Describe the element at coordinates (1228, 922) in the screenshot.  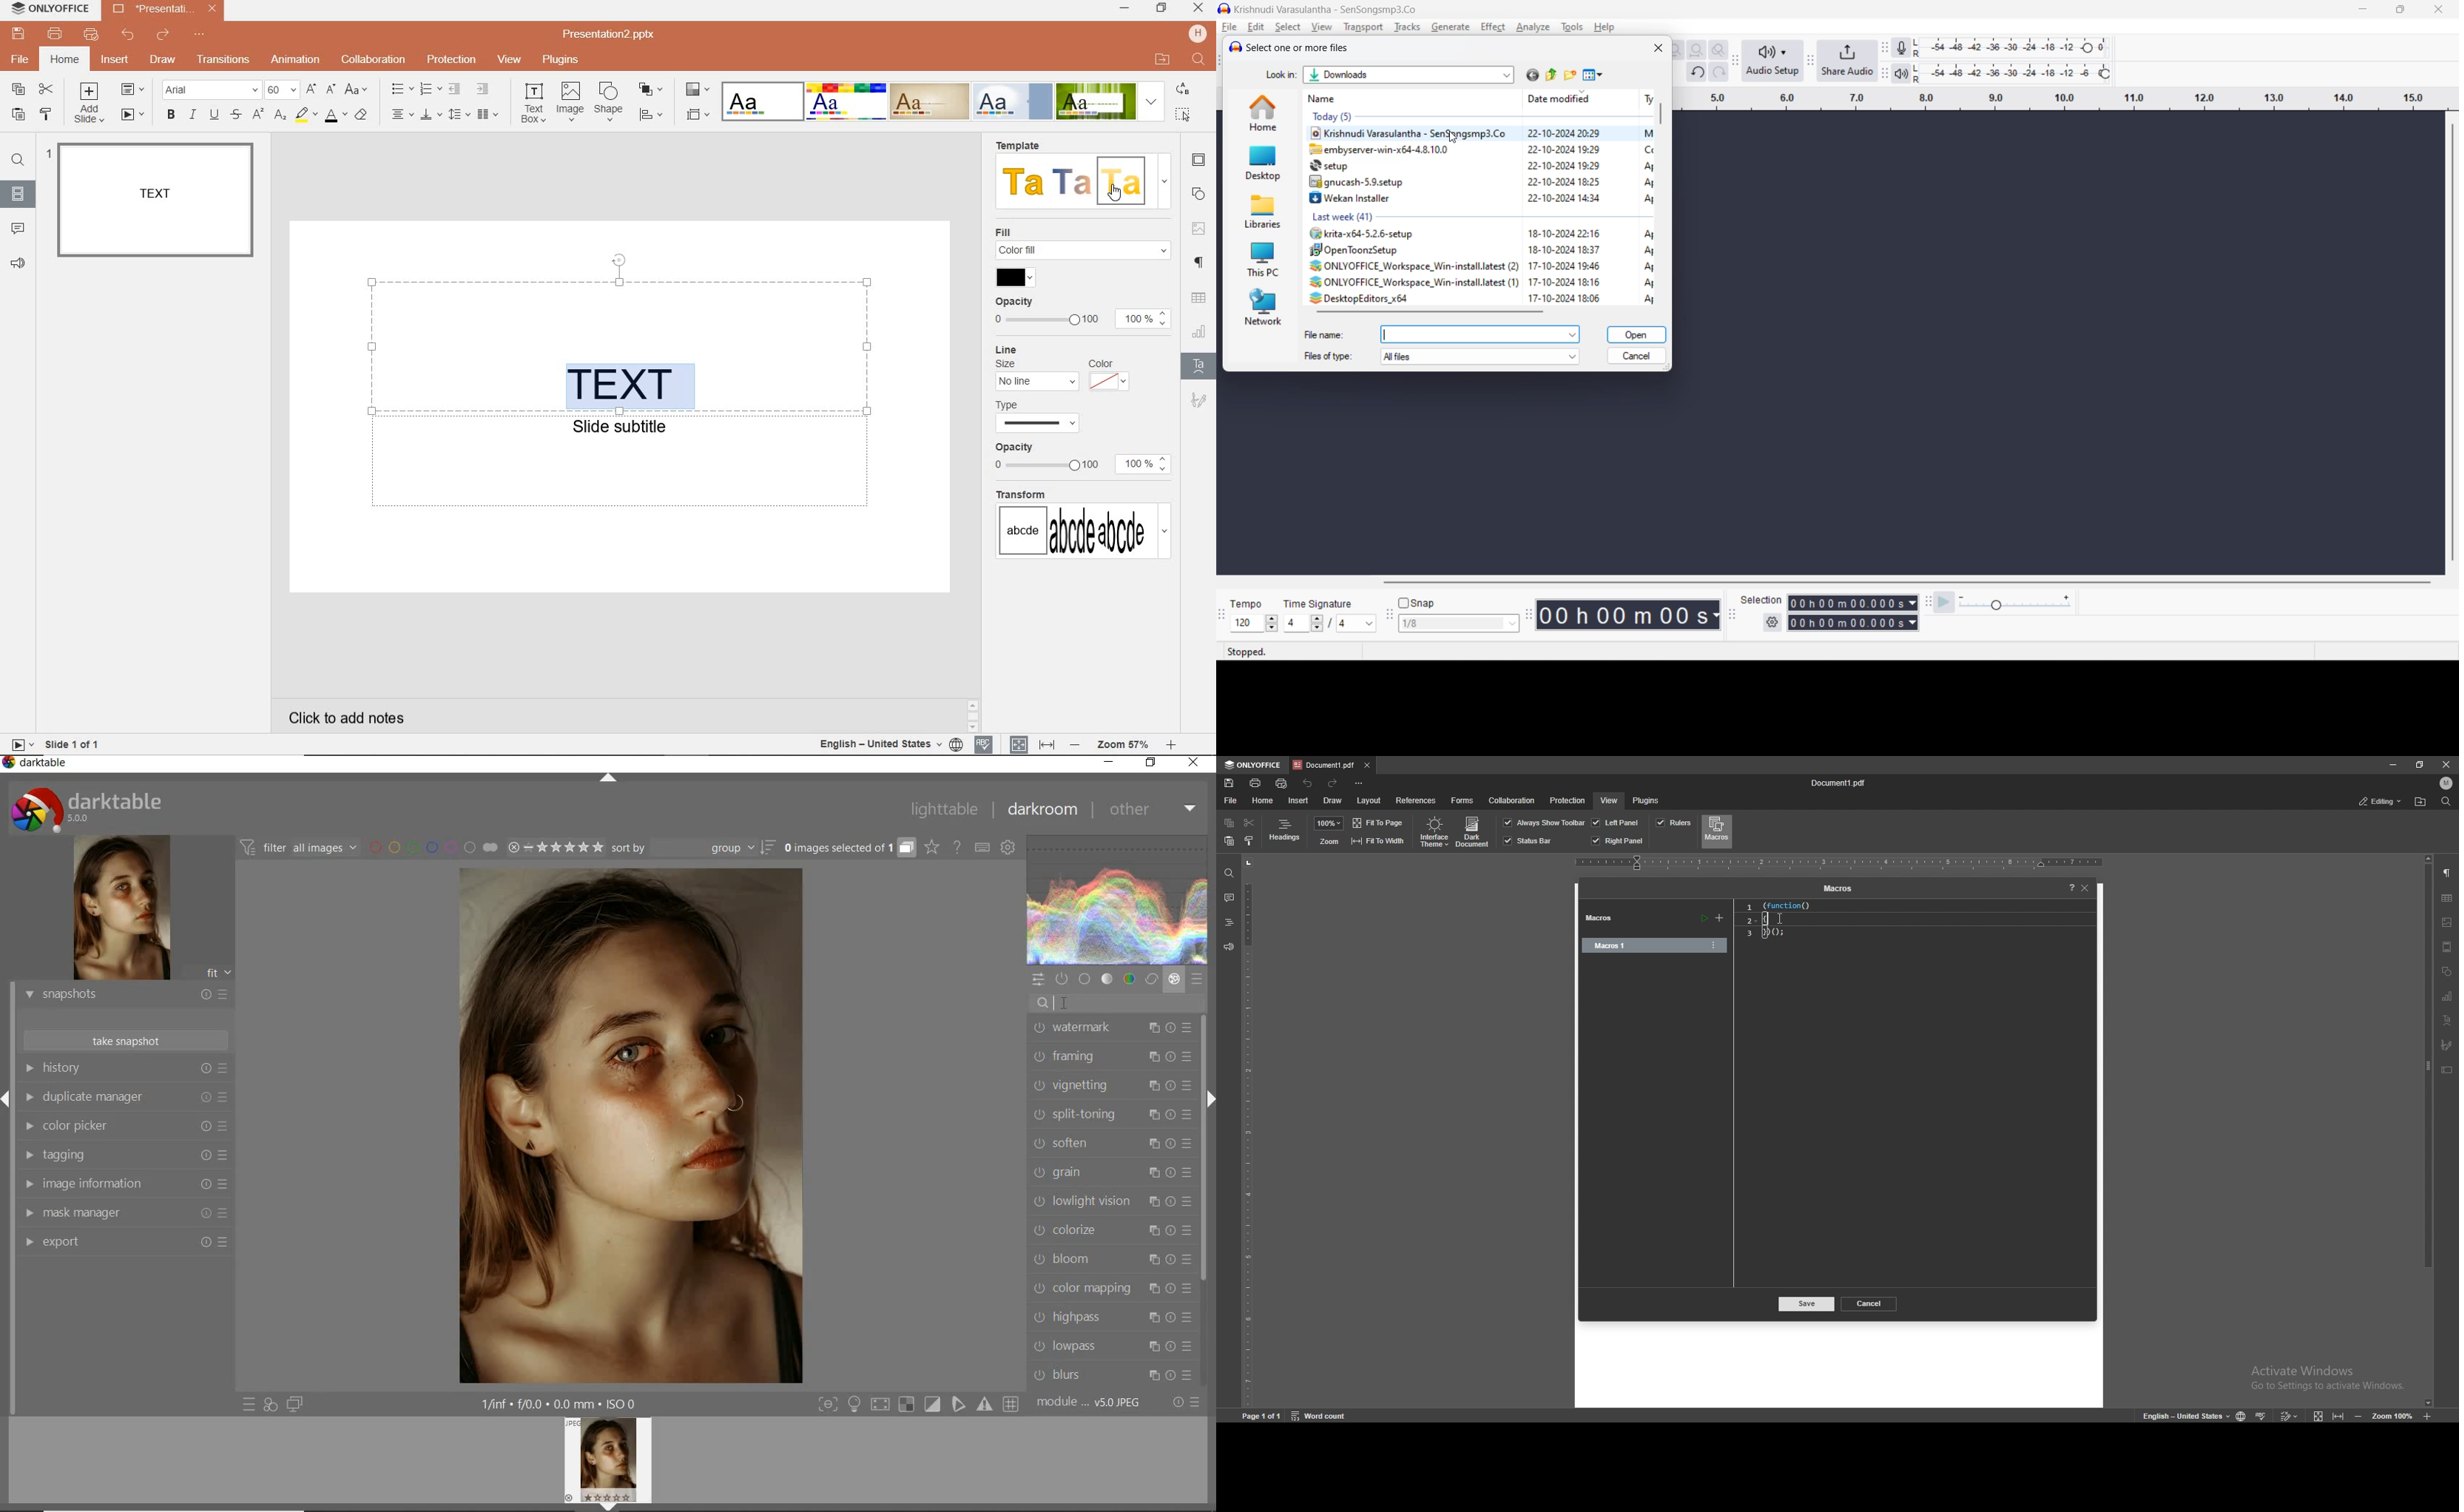
I see `headings` at that location.